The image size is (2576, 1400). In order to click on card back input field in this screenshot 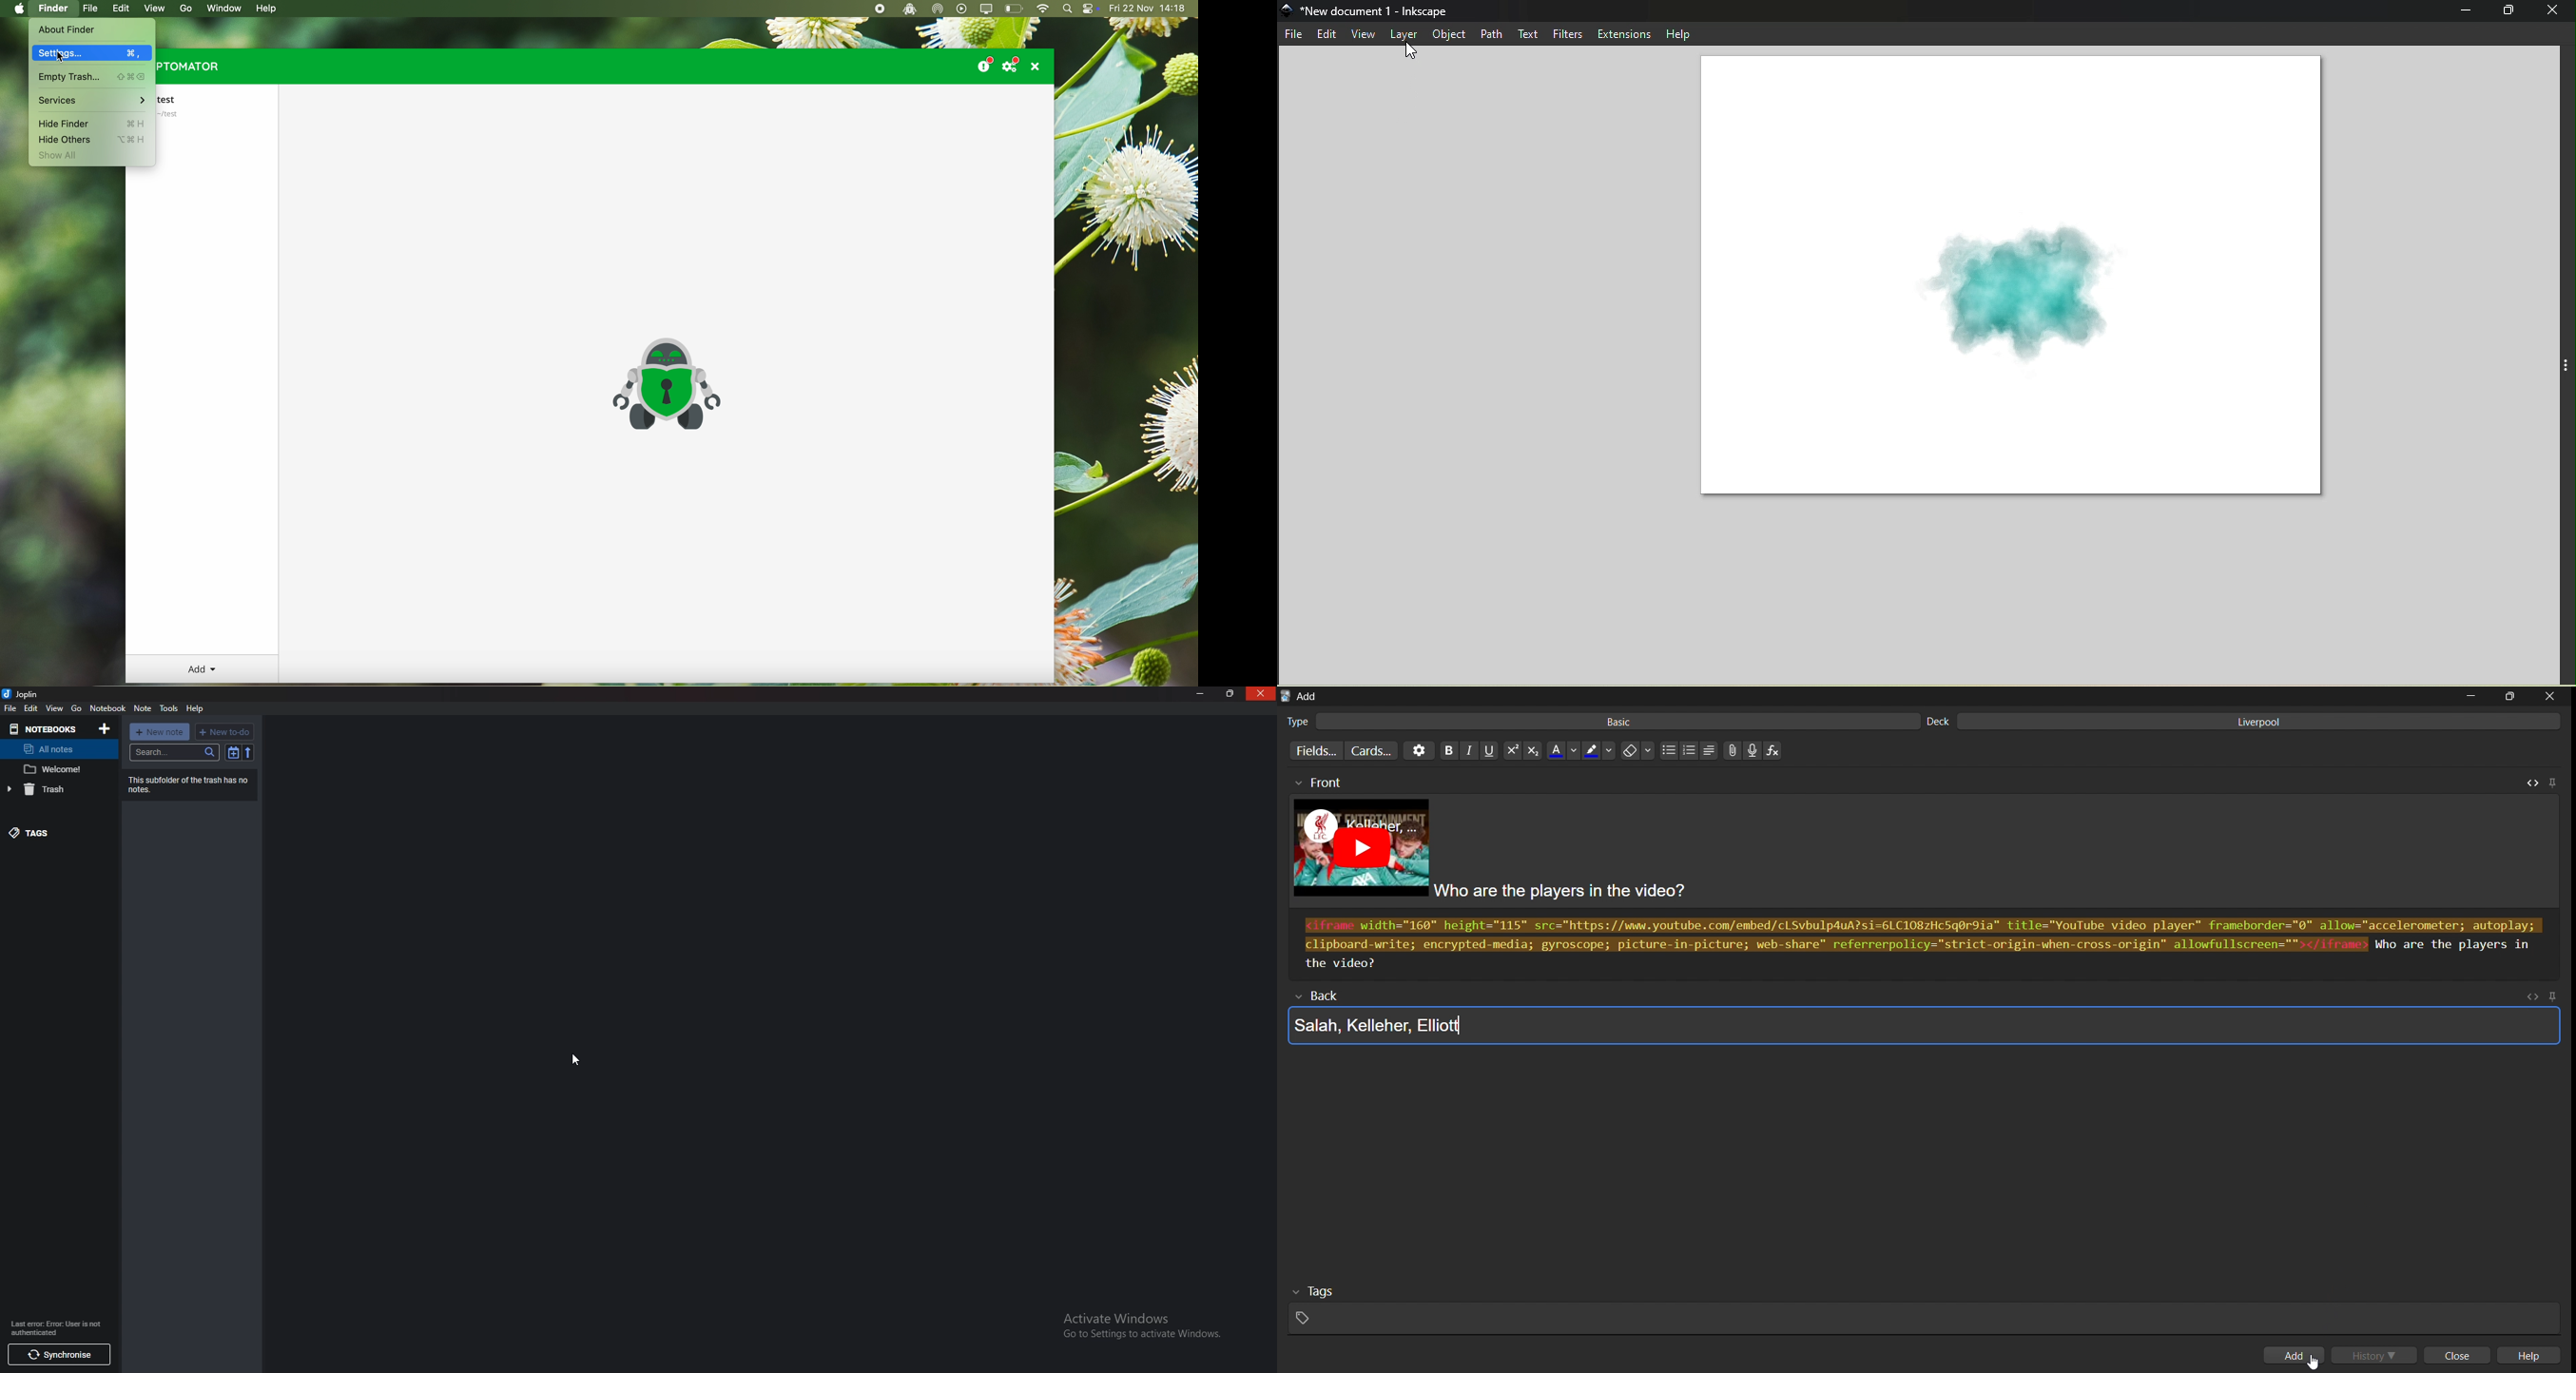, I will do `click(1921, 1028)`.